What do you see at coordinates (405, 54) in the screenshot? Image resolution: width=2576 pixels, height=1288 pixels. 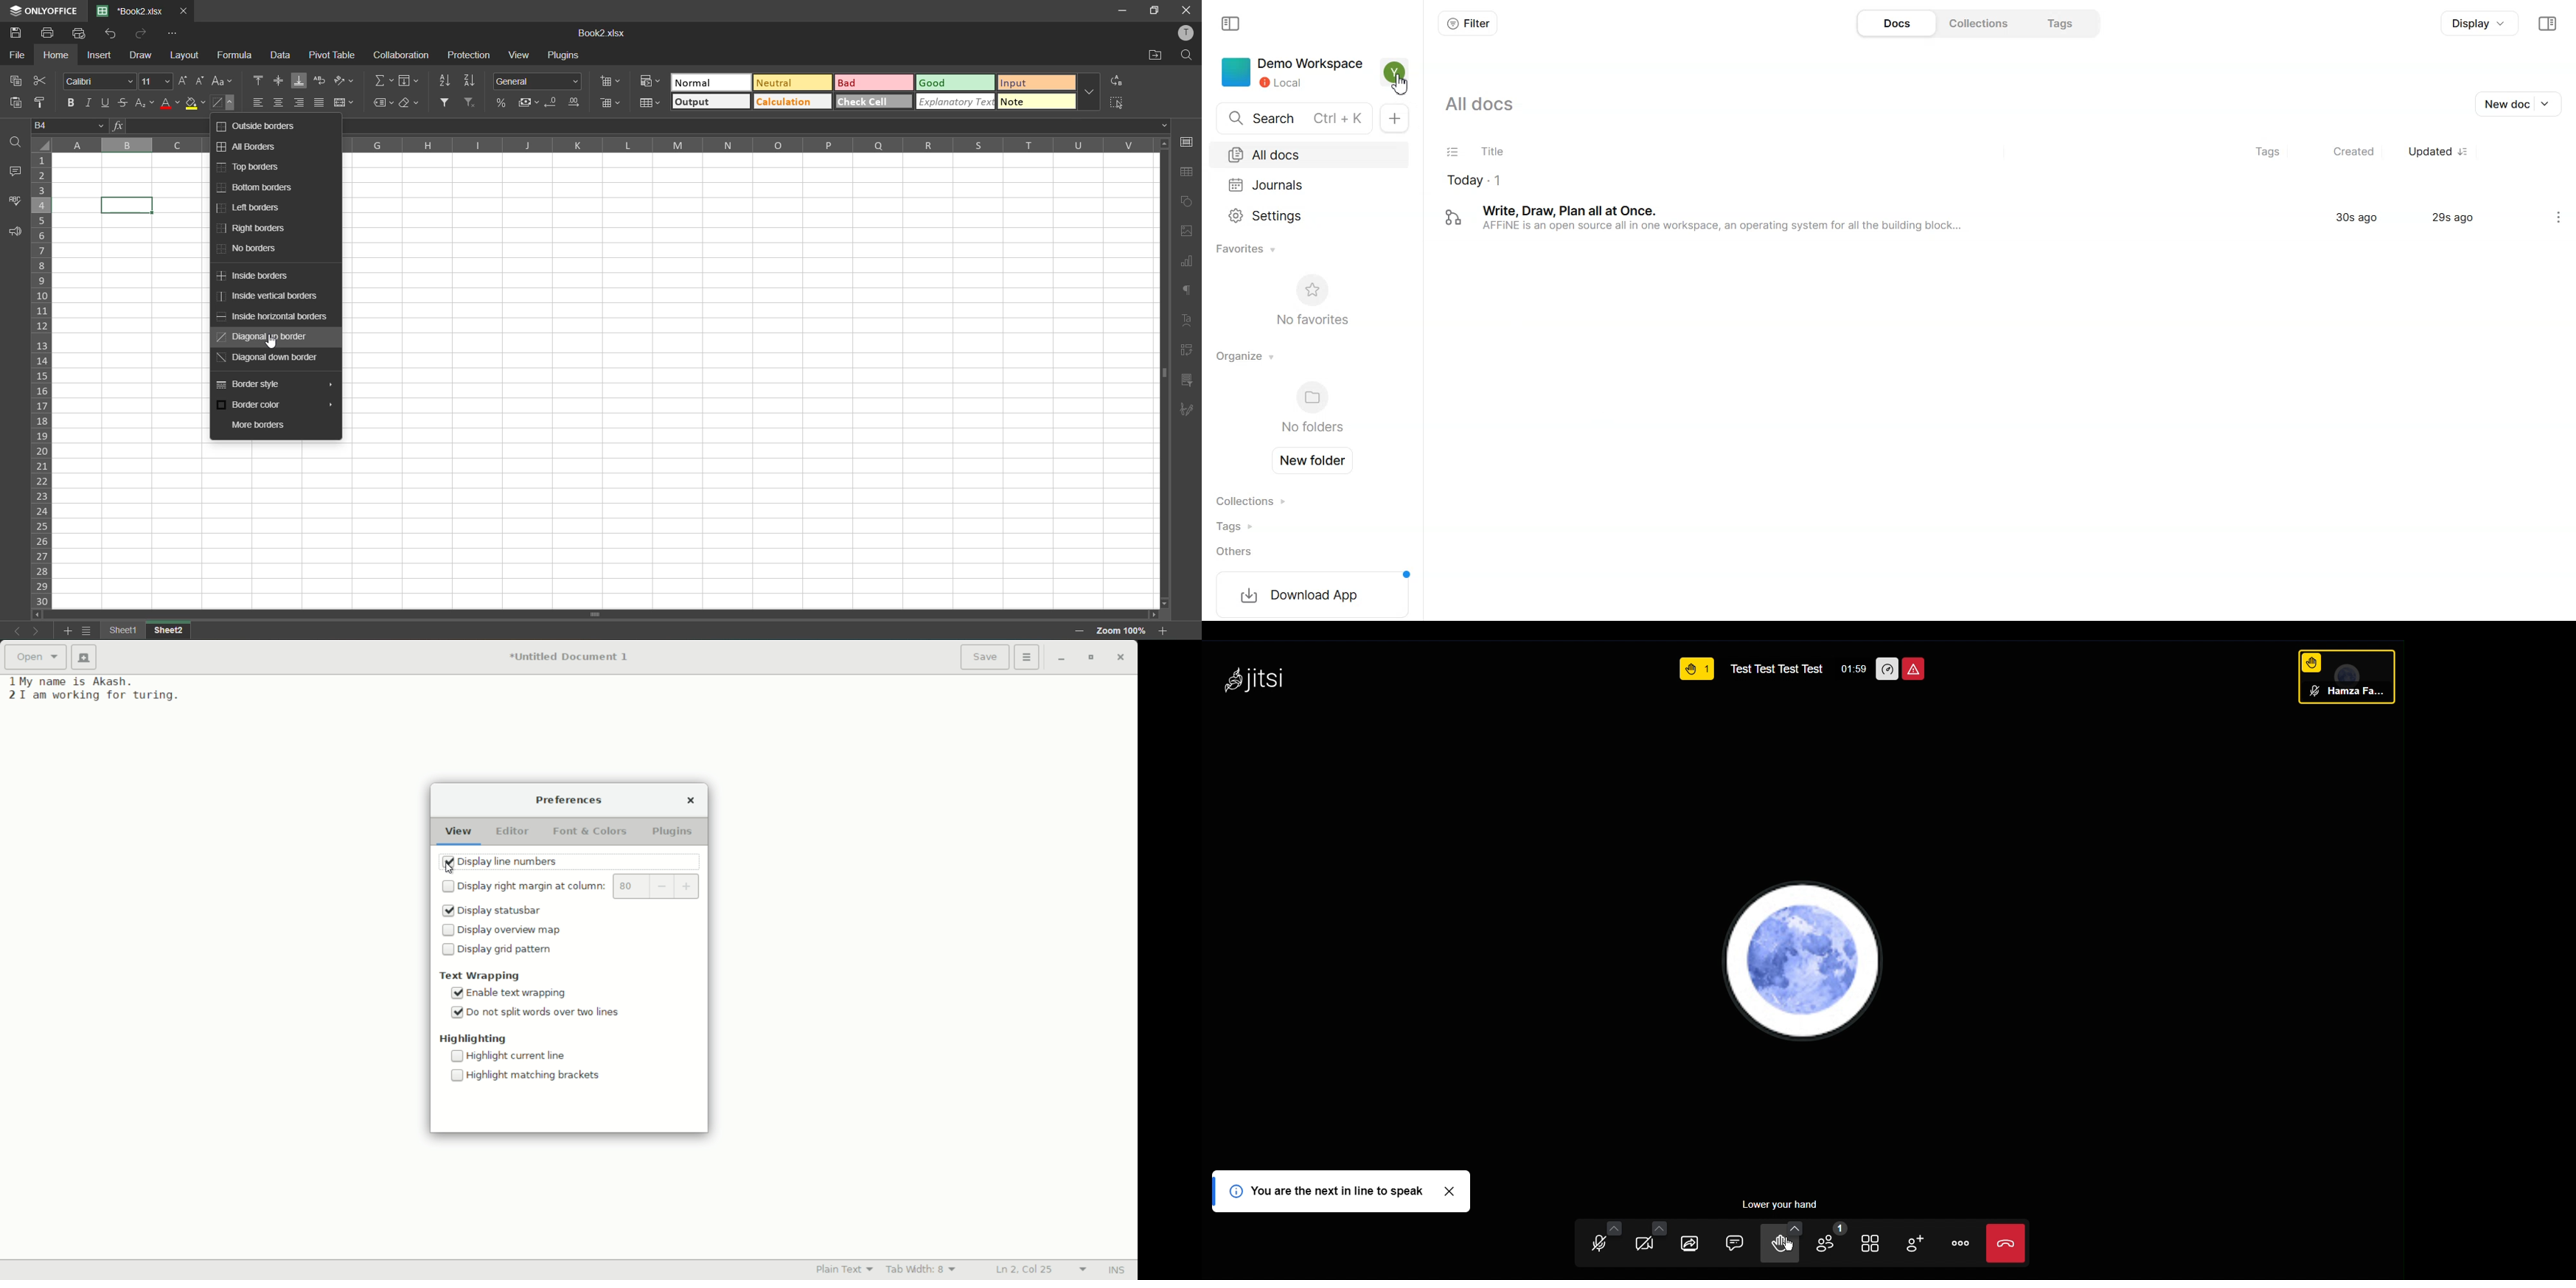 I see `collaboration` at bounding box center [405, 54].